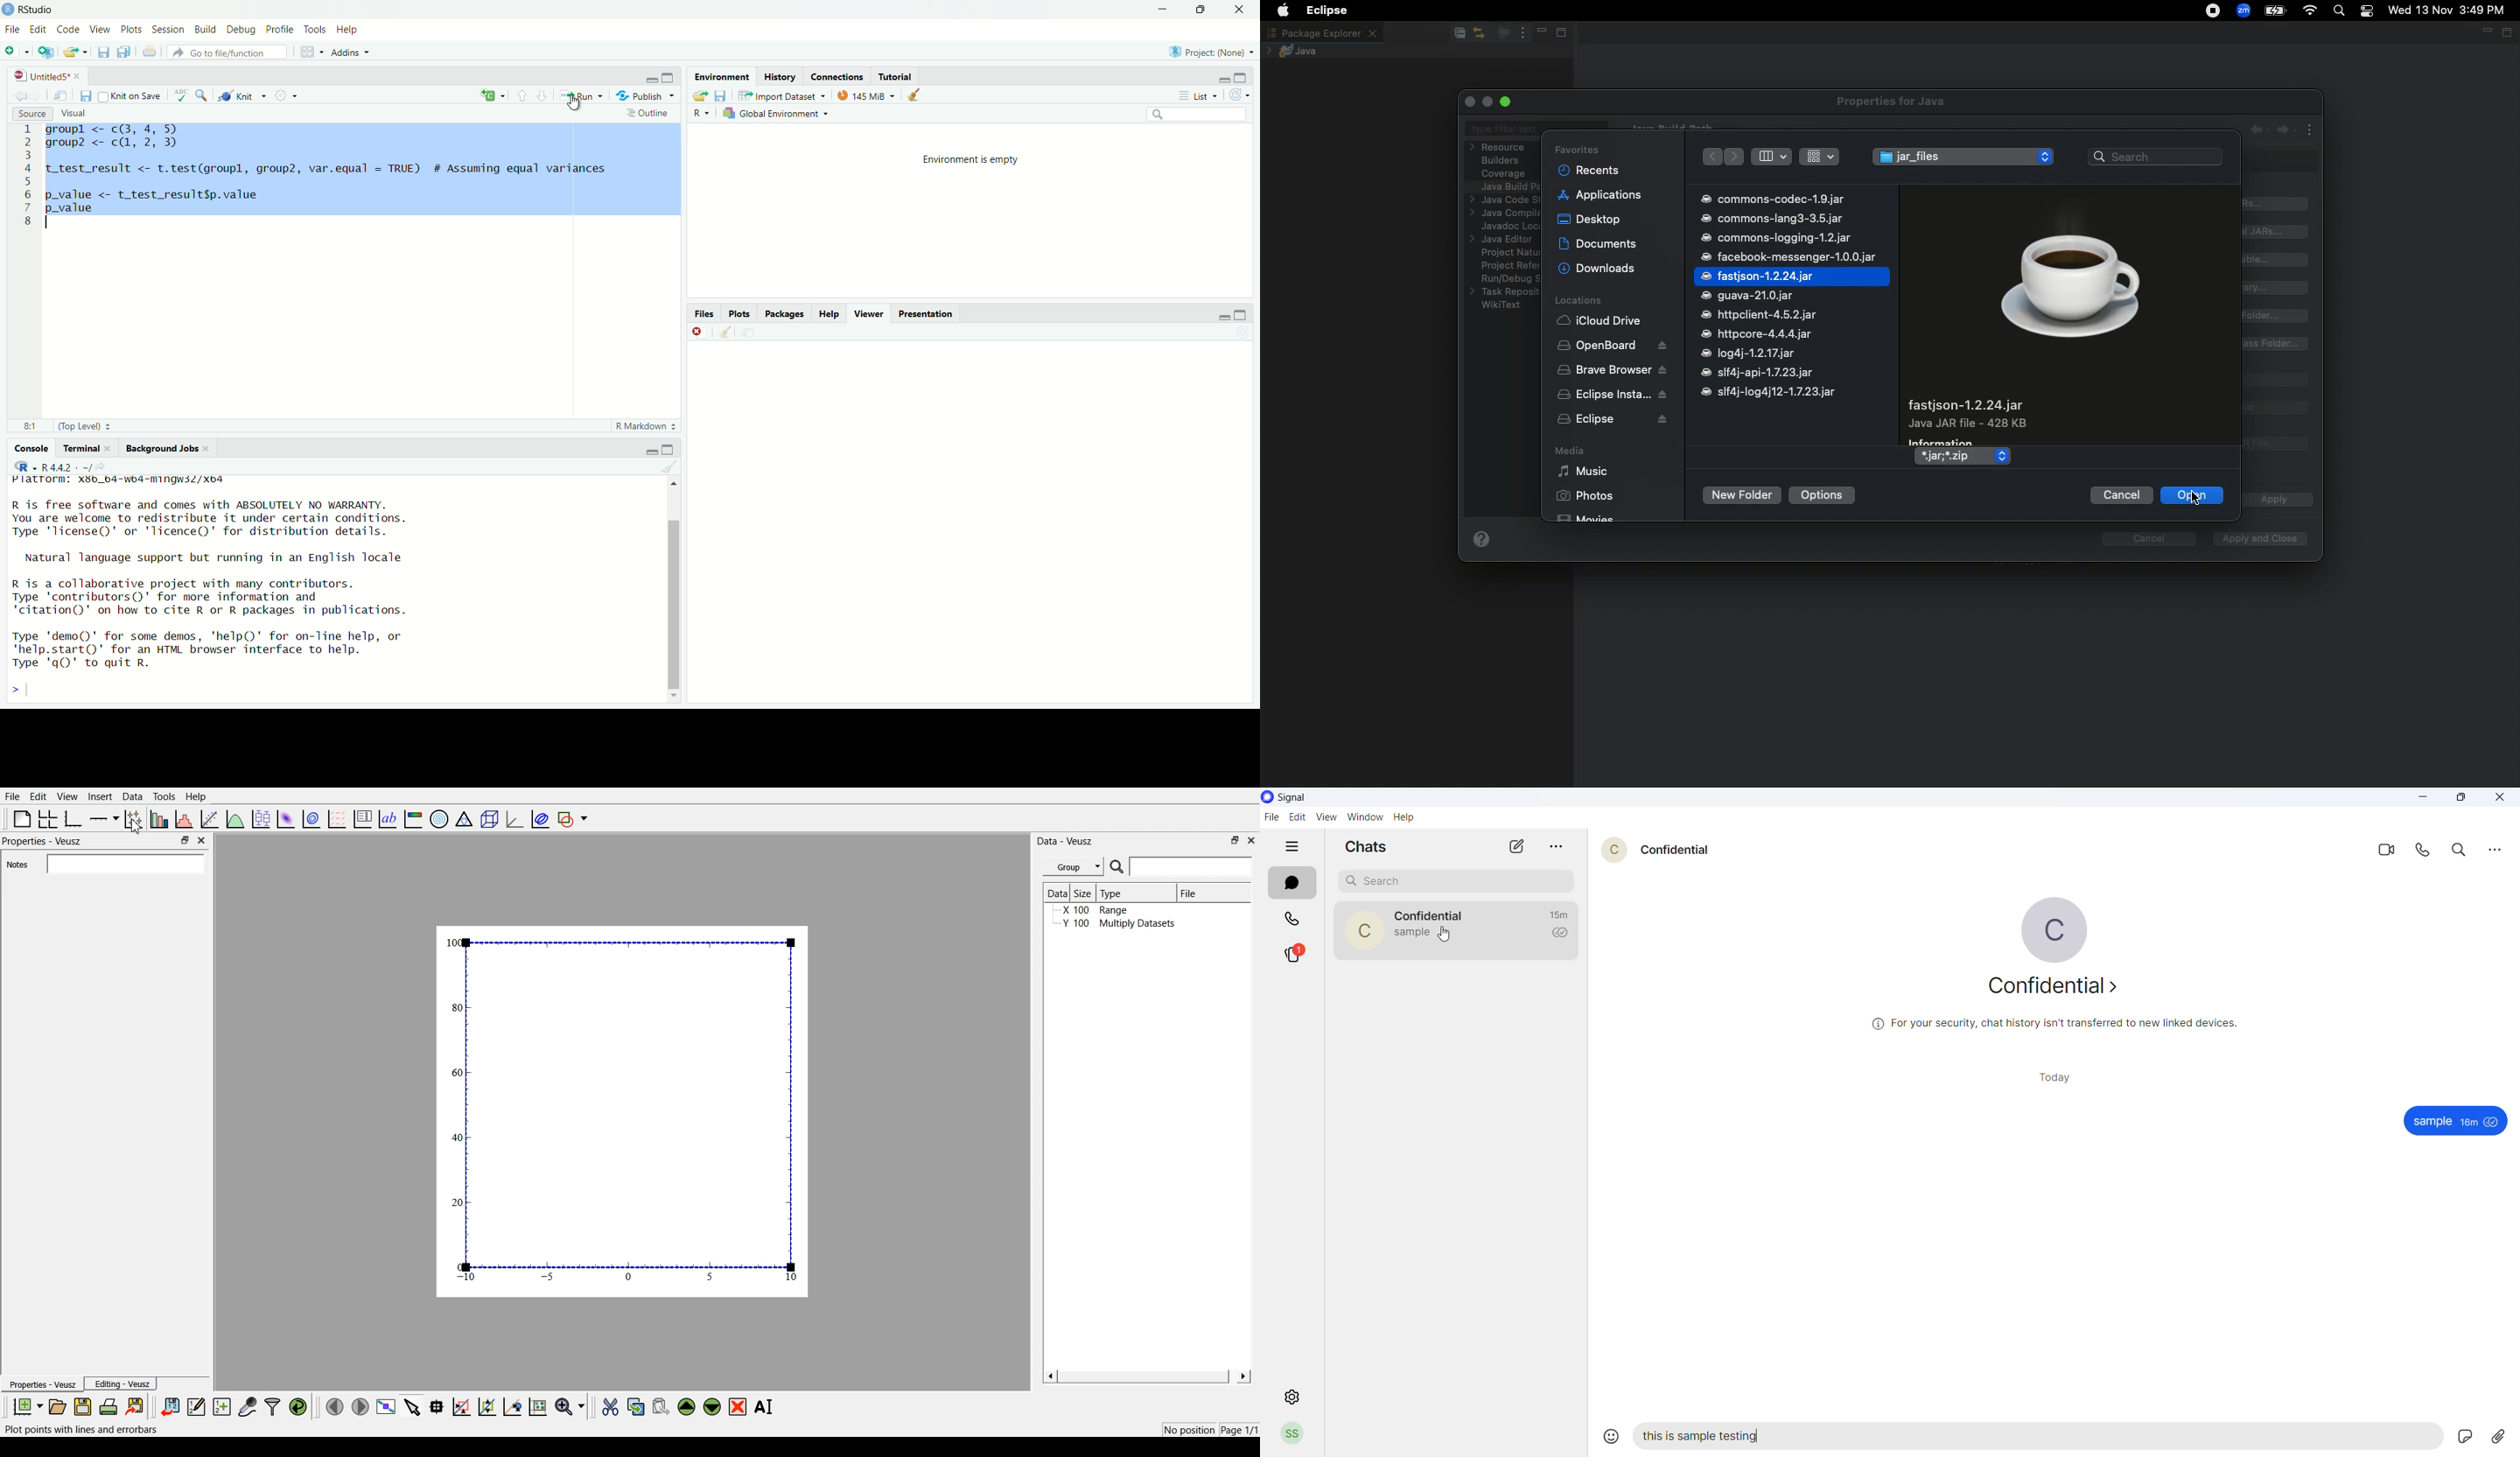 This screenshot has height=1484, width=2520. I want to click on search, so click(201, 94).